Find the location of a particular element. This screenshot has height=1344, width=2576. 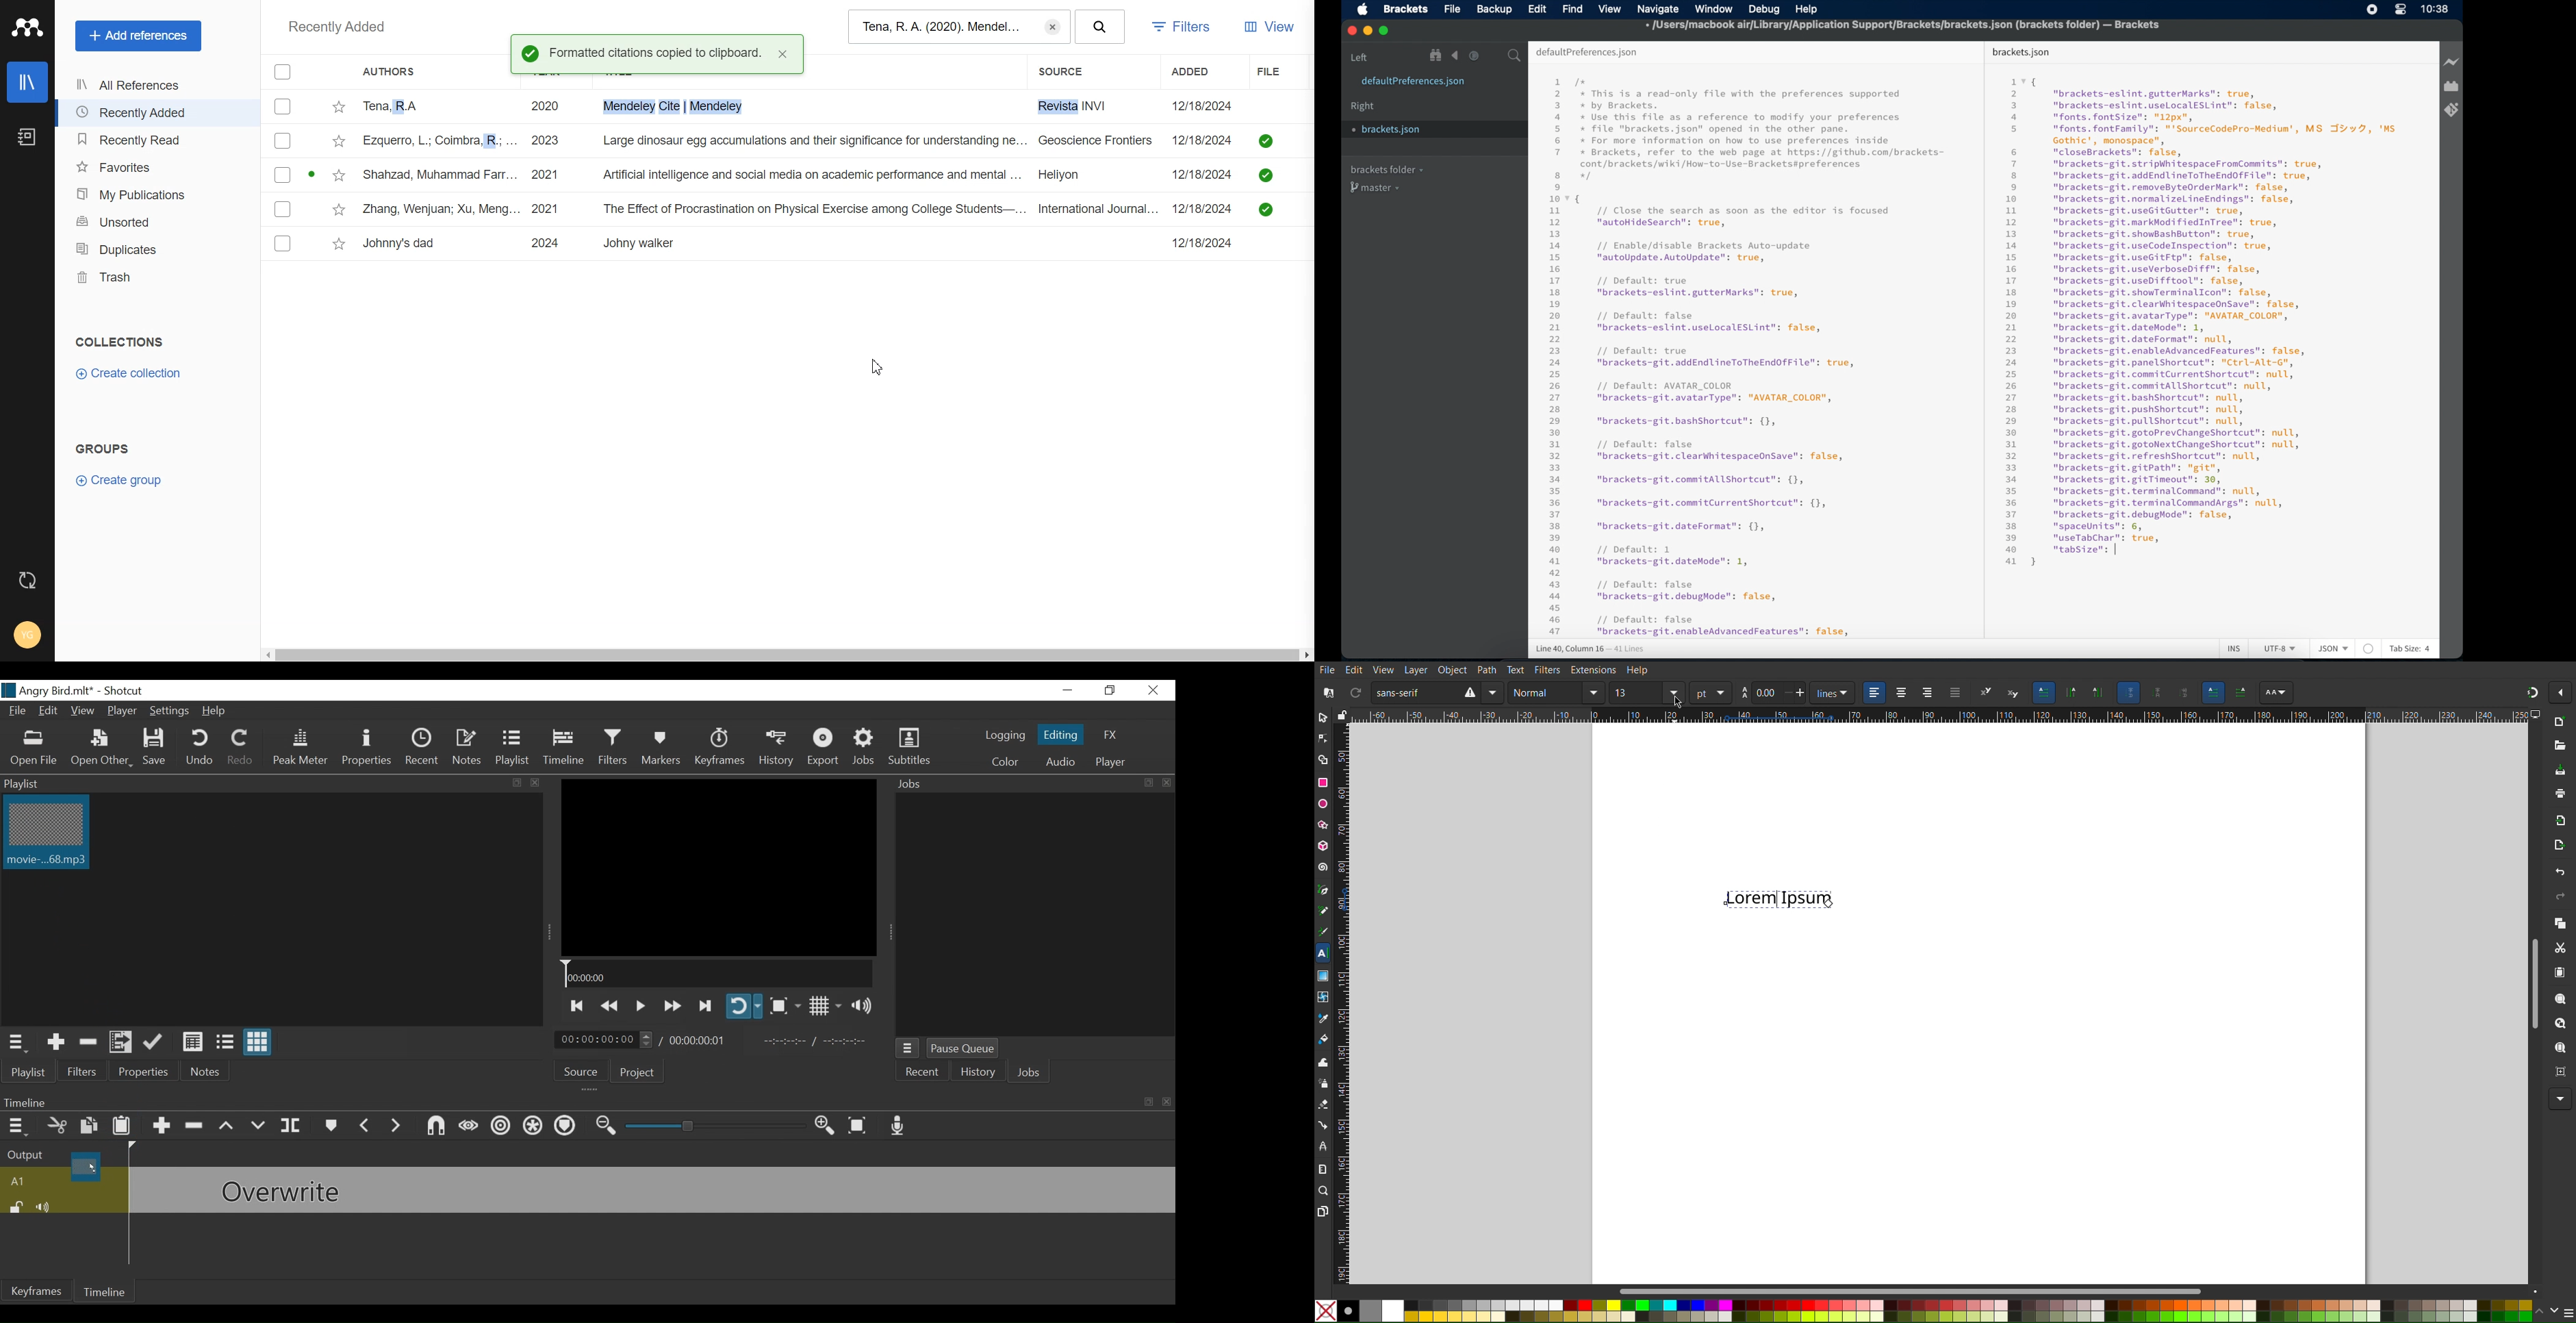

Help is located at coordinates (215, 711).